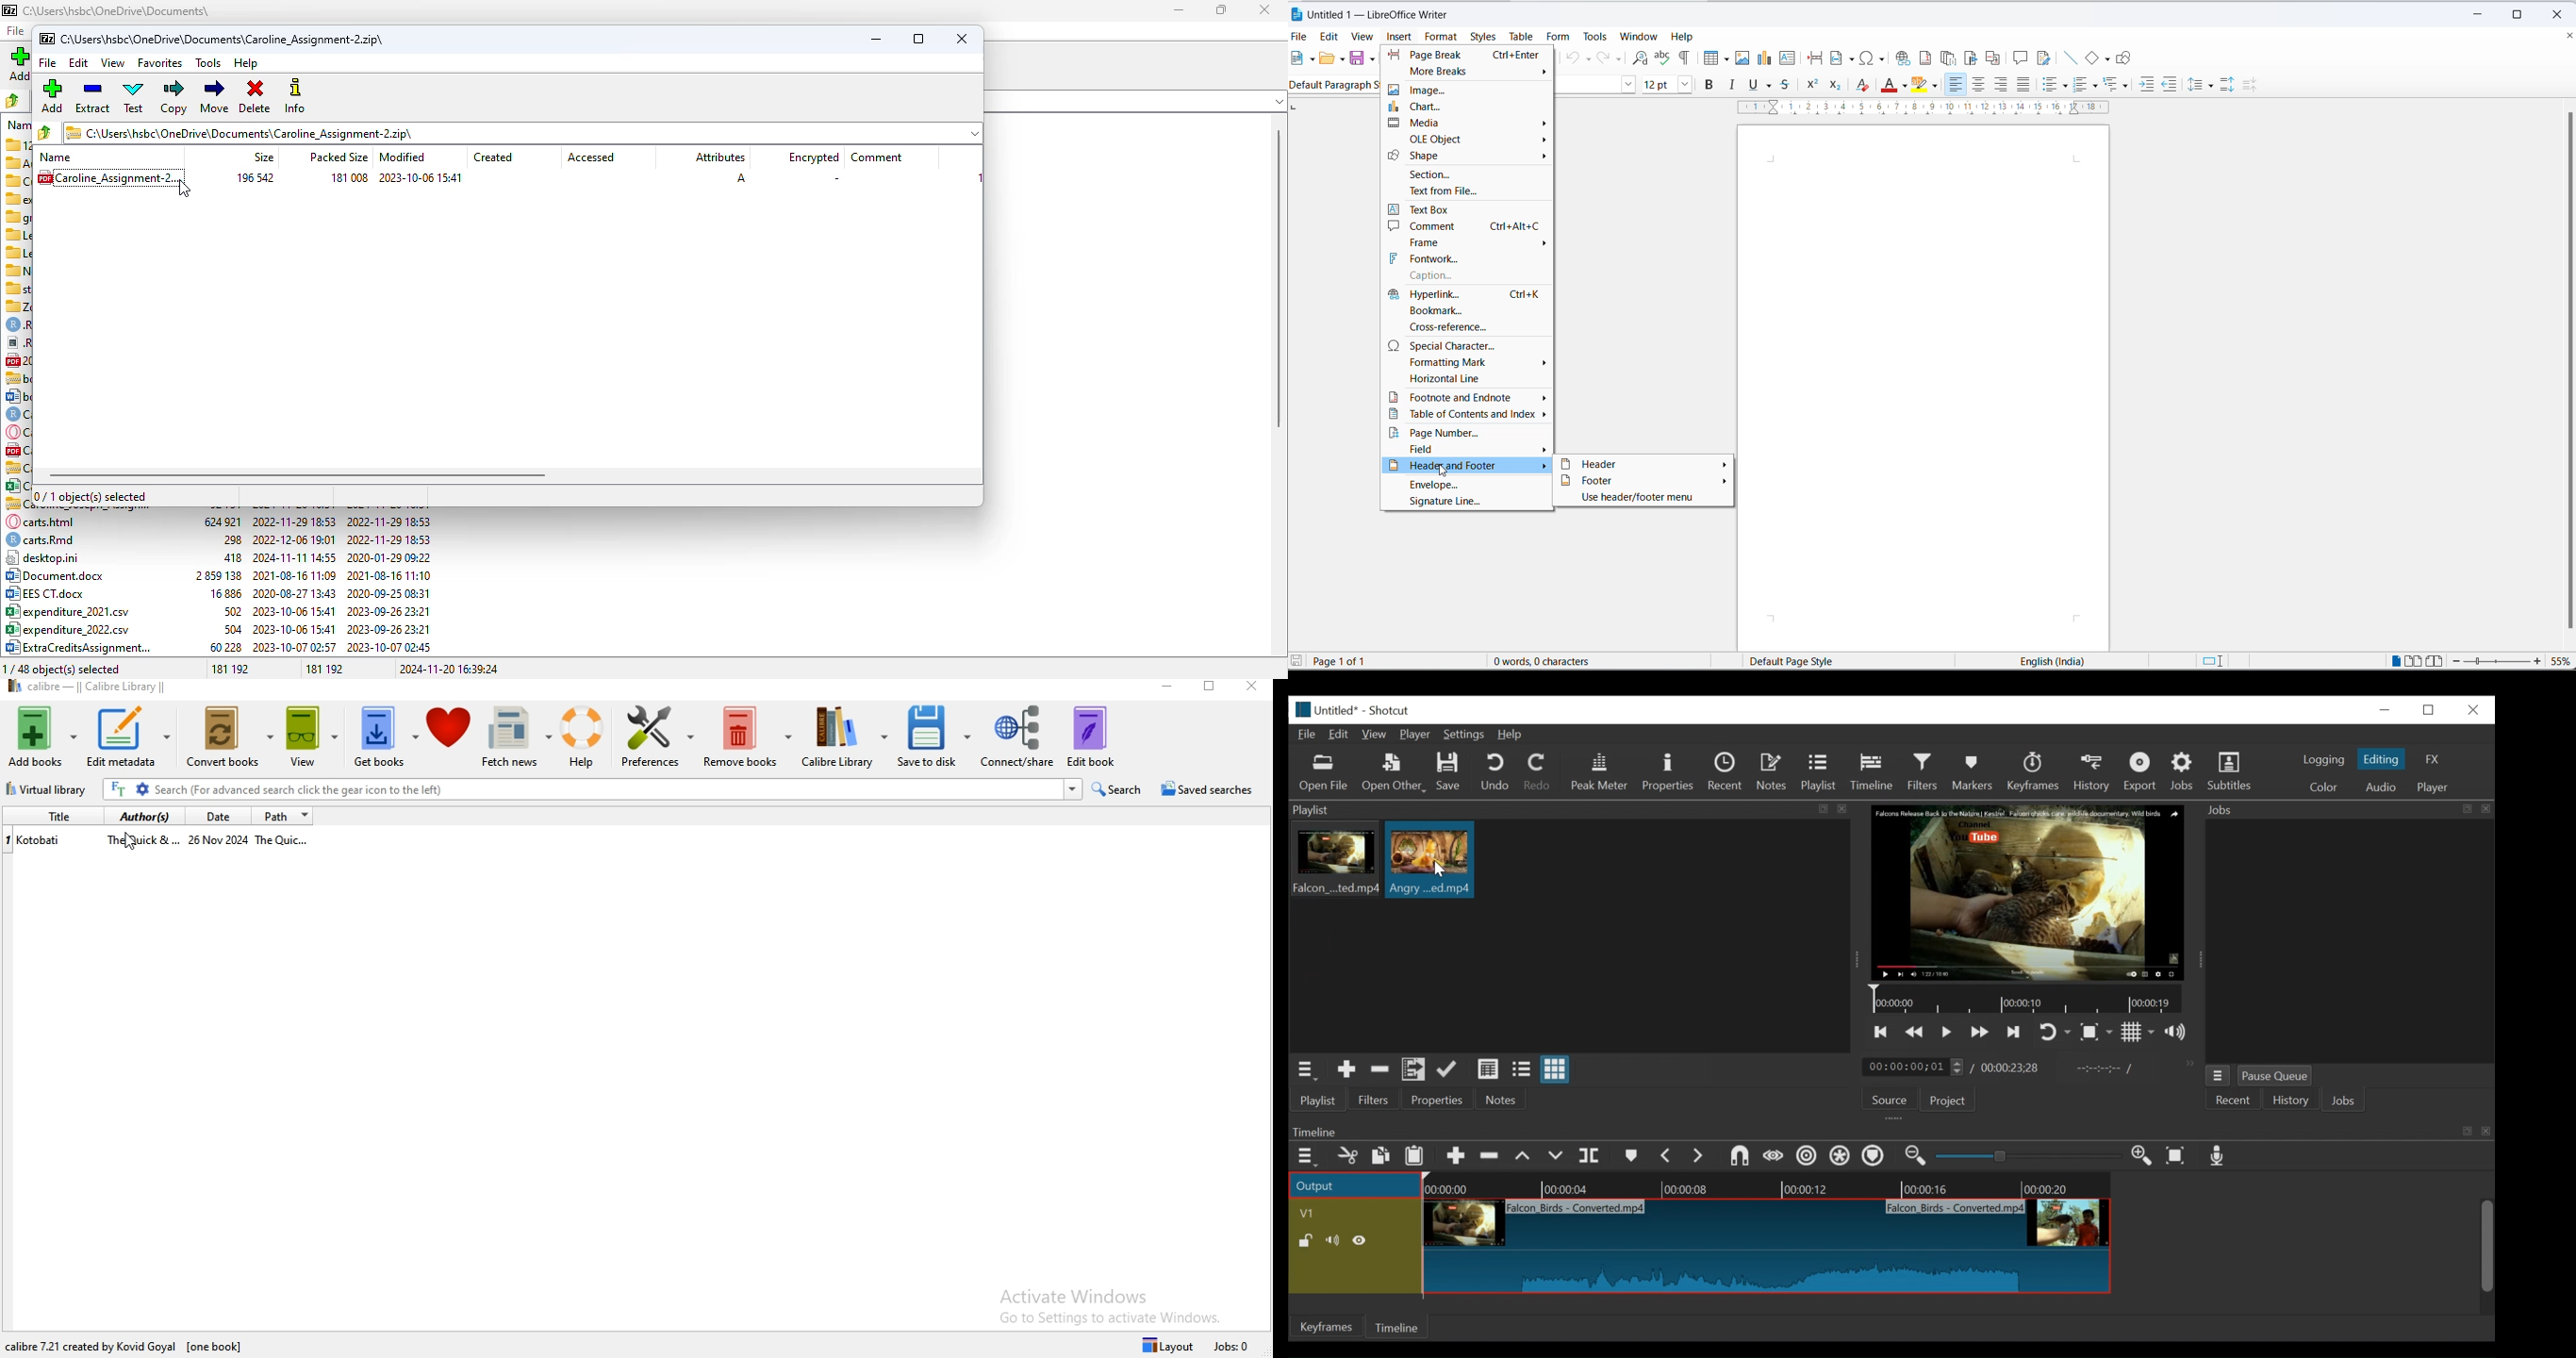 The image size is (2576, 1372). I want to click on section, so click(1470, 175).